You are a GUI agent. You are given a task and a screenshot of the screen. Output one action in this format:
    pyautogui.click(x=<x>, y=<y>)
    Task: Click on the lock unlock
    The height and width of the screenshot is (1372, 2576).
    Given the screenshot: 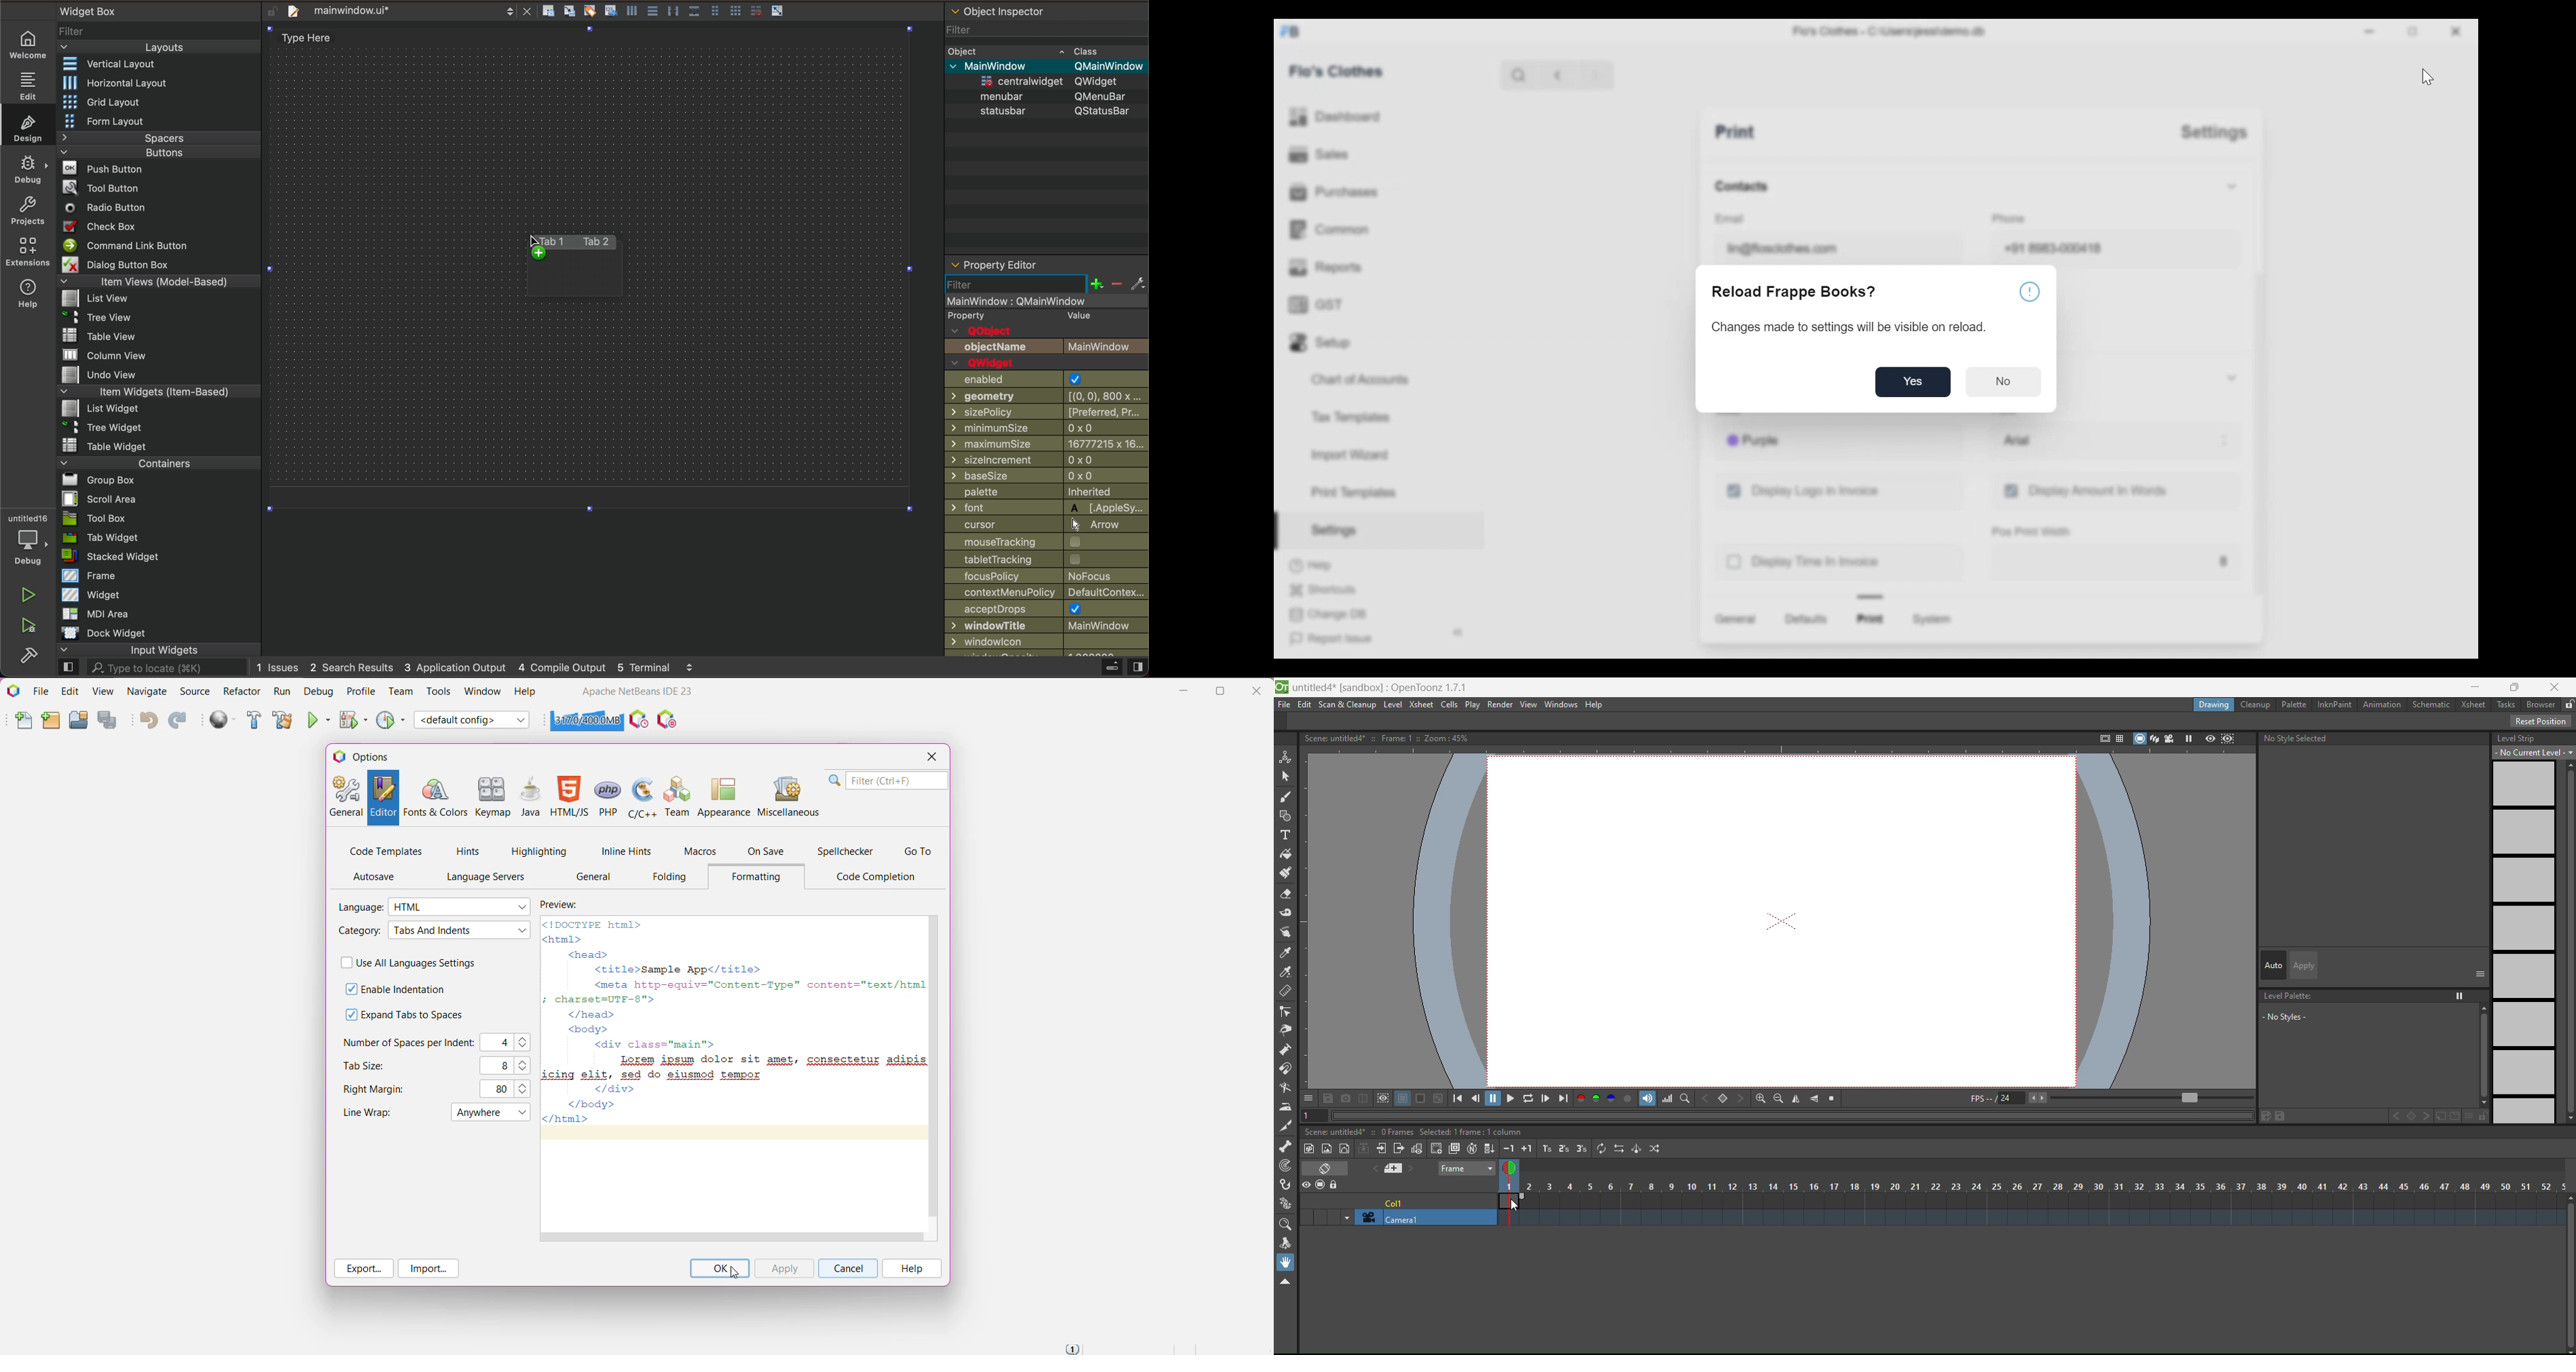 What is the action you would take?
    pyautogui.click(x=2568, y=705)
    